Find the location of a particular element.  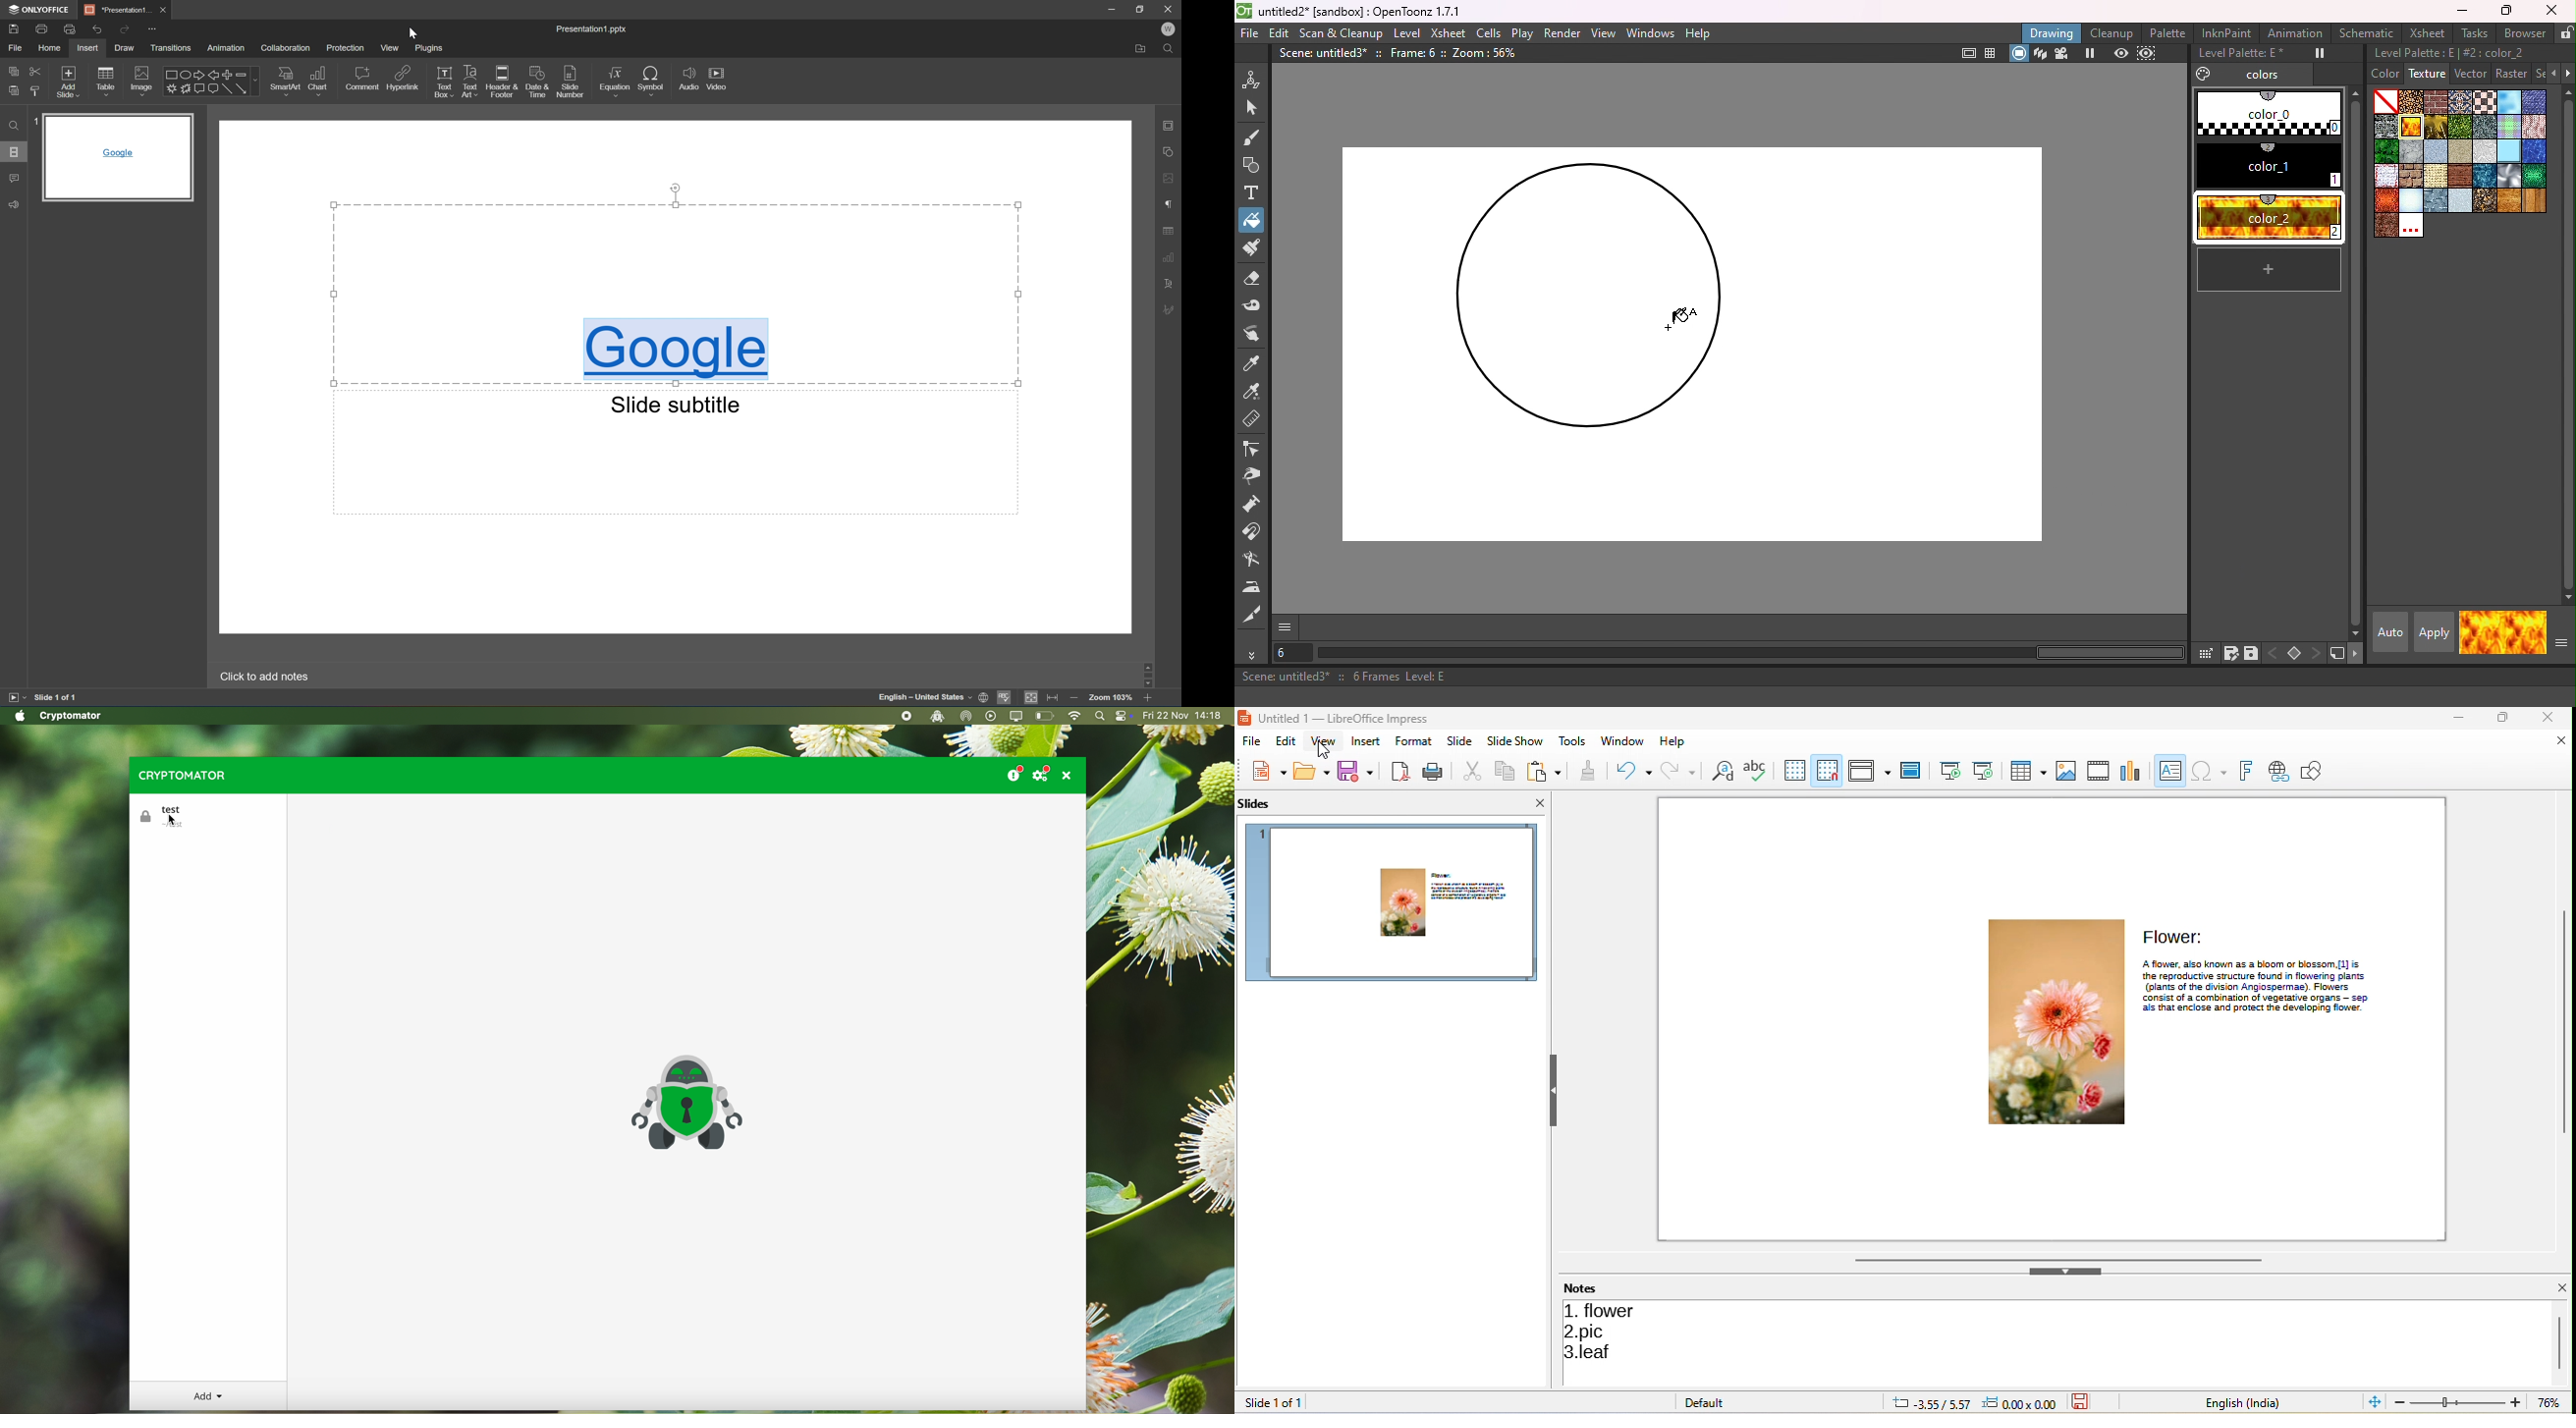

0.00x0.00 is located at coordinates (2023, 1403).